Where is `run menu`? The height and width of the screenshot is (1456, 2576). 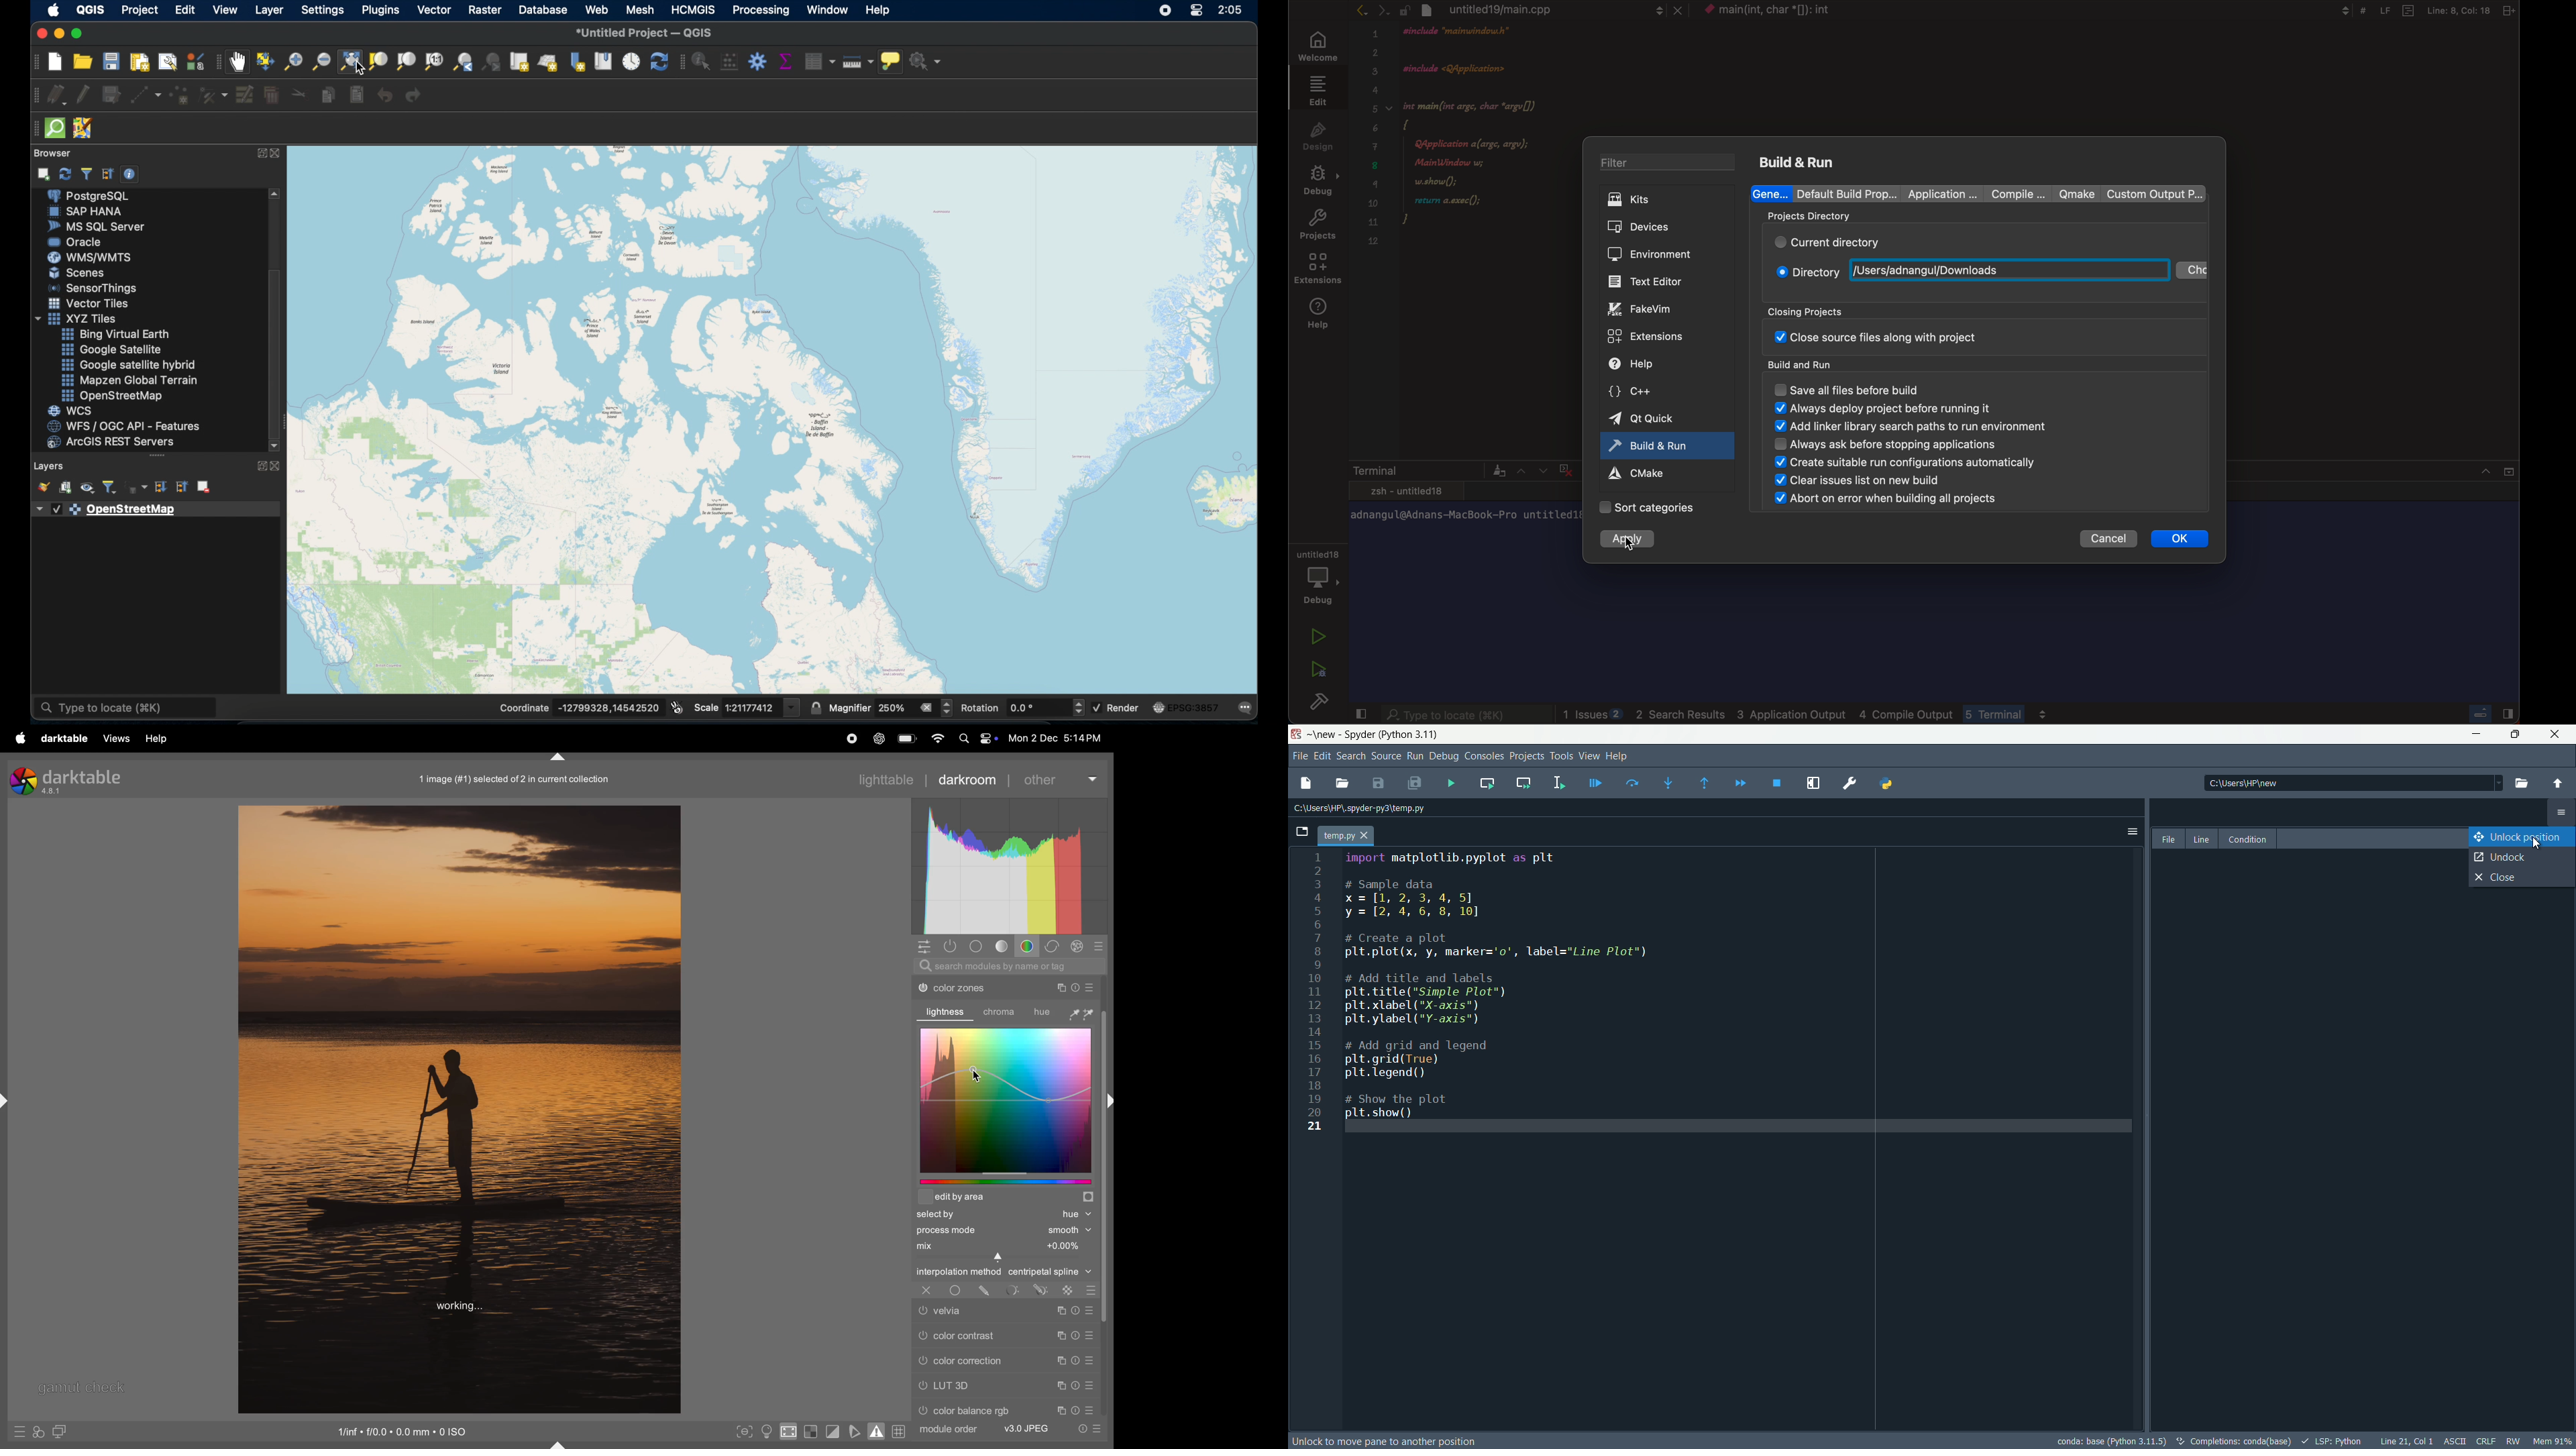 run menu is located at coordinates (1413, 756).